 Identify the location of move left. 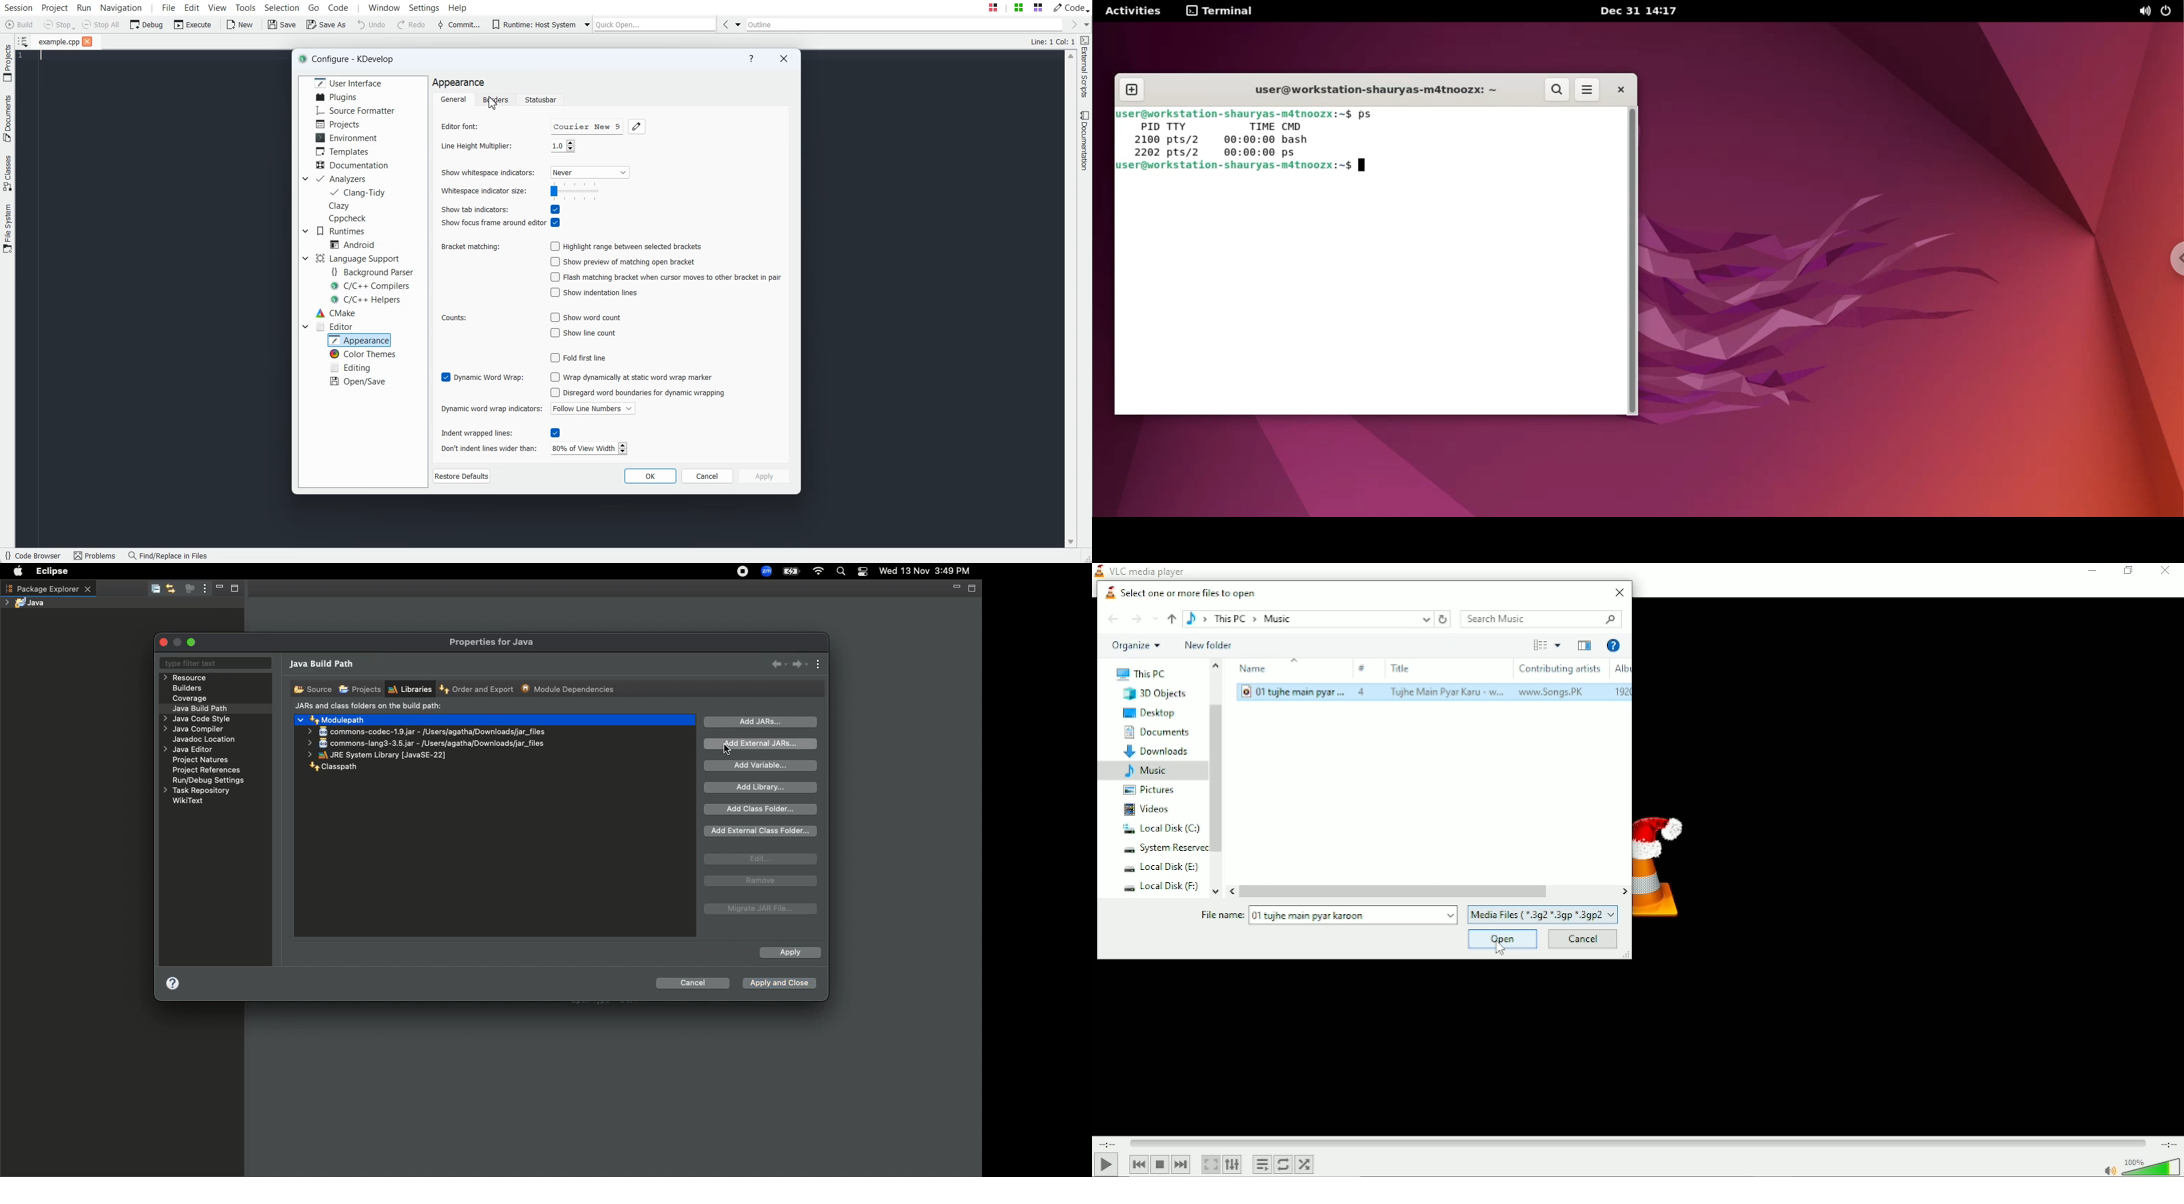
(1233, 889).